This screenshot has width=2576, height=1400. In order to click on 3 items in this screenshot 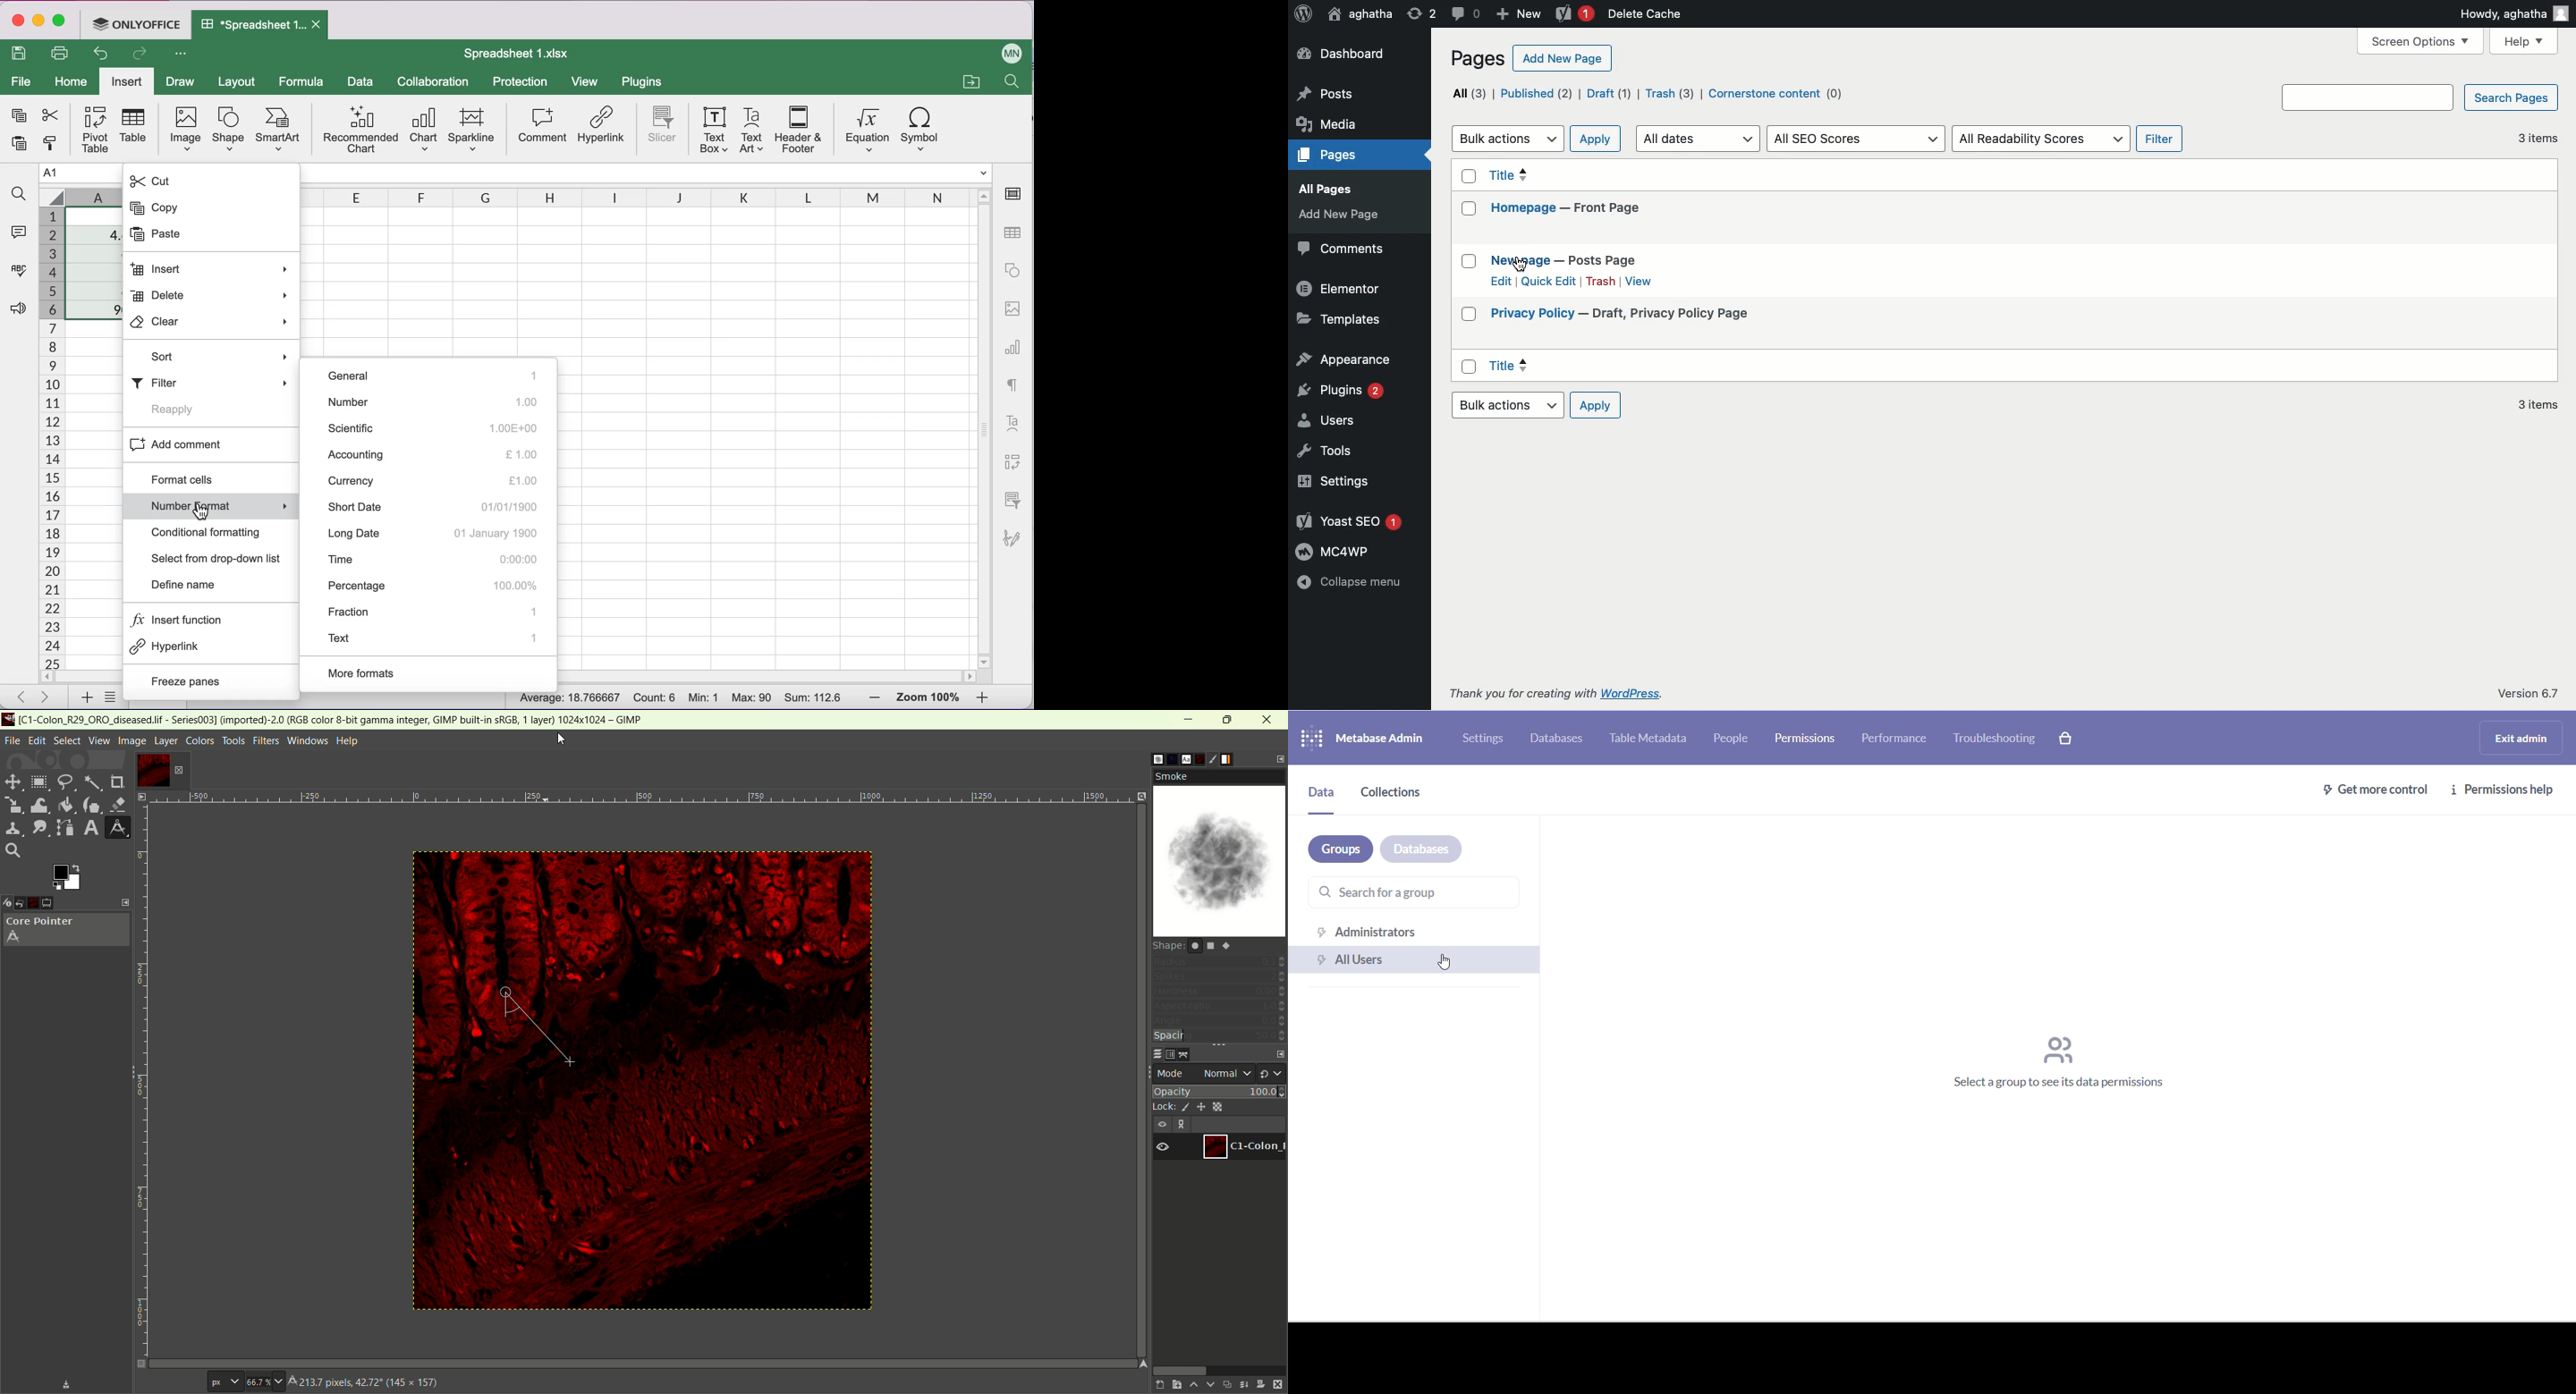, I will do `click(2534, 404)`.